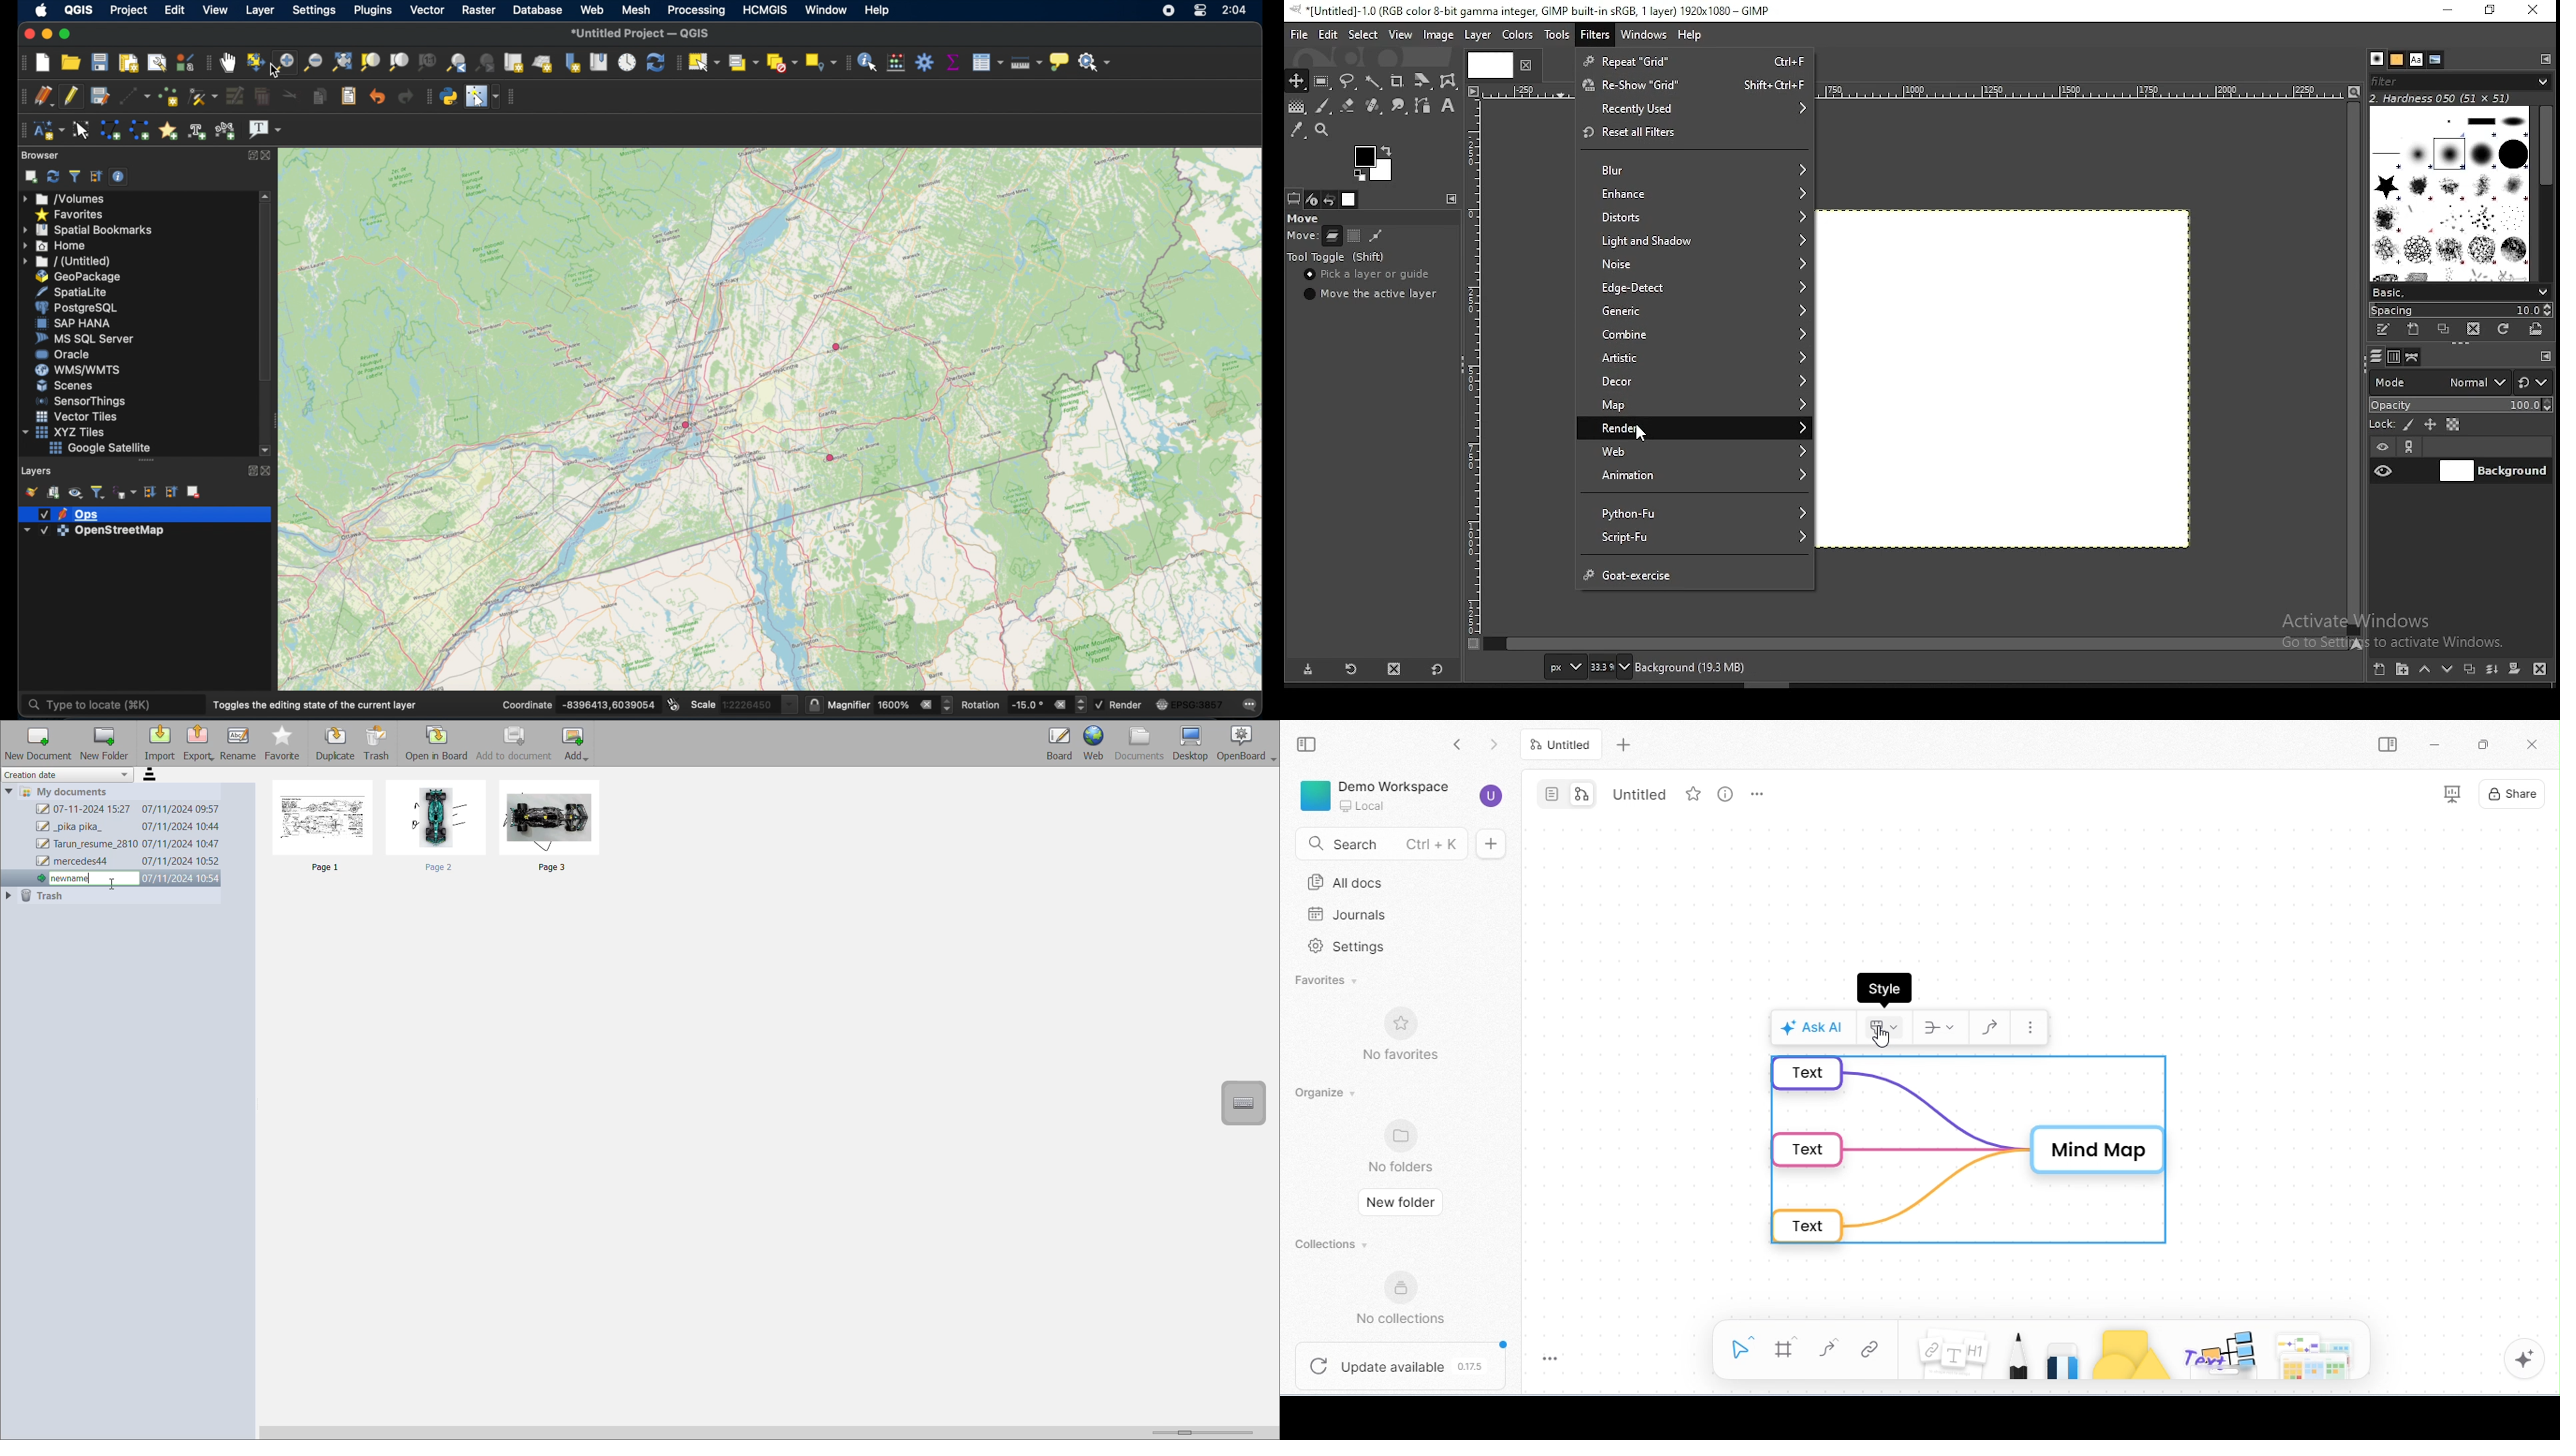 This screenshot has width=2576, height=1456. Describe the element at coordinates (266, 295) in the screenshot. I see `scroll box` at that location.